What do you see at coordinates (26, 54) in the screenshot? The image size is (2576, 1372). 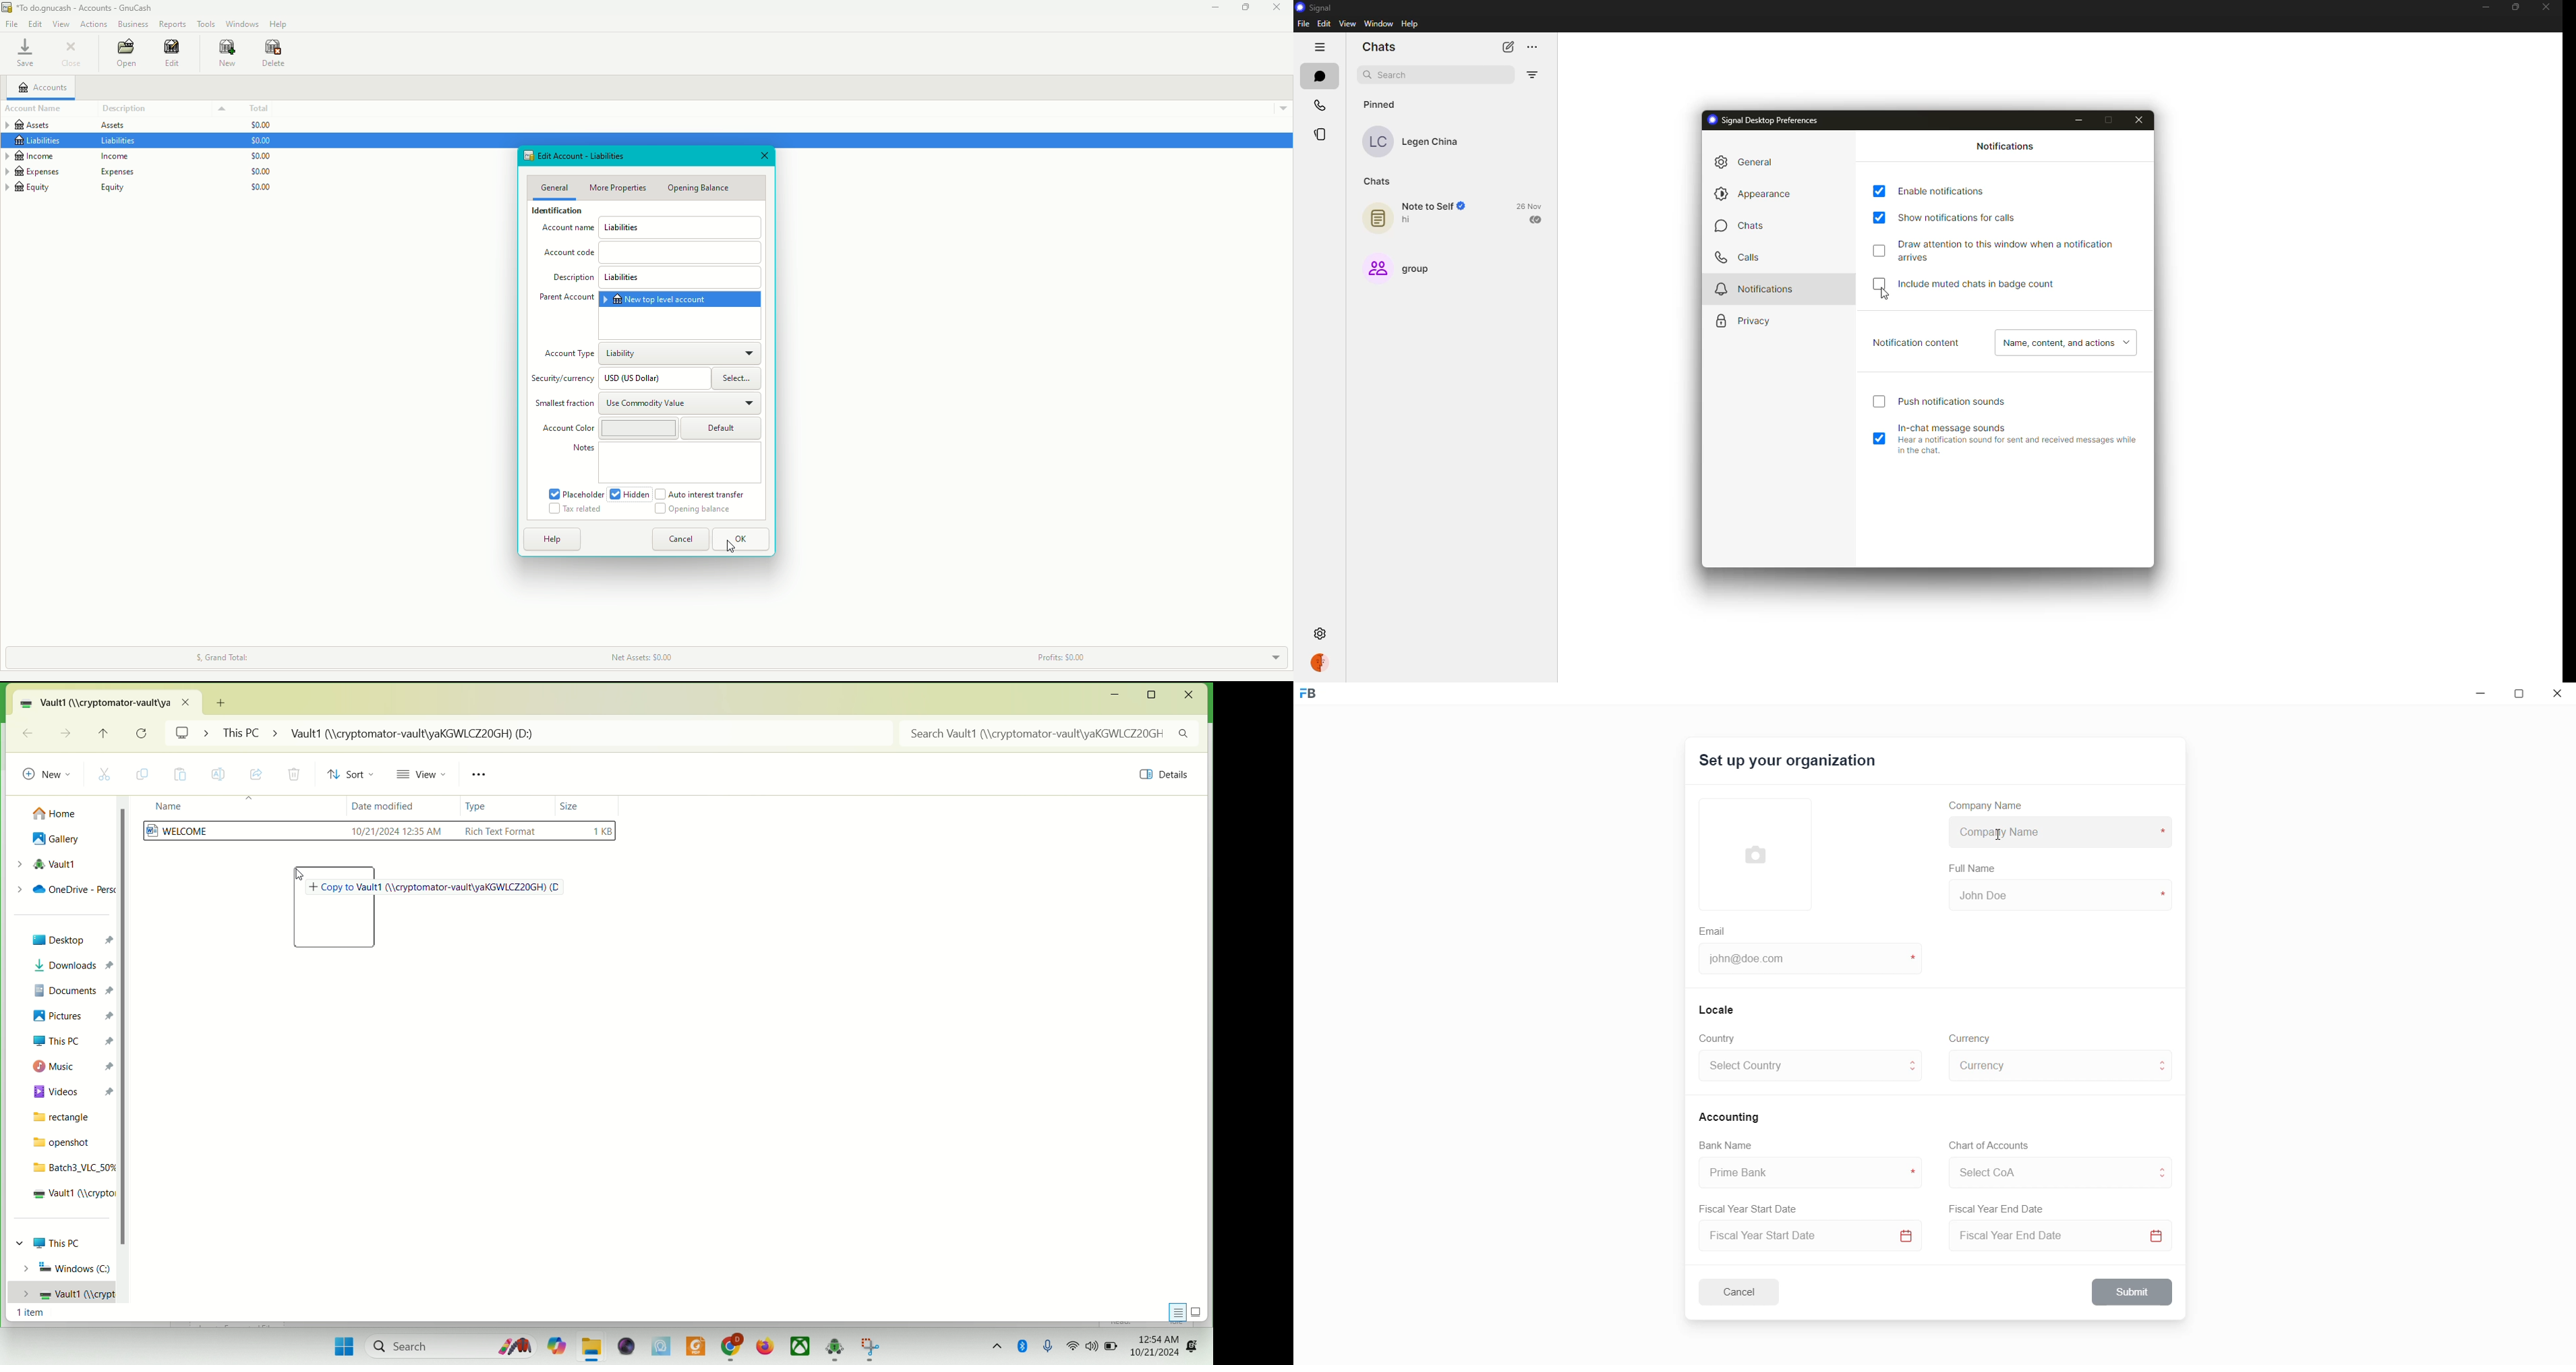 I see `Save` at bounding box center [26, 54].